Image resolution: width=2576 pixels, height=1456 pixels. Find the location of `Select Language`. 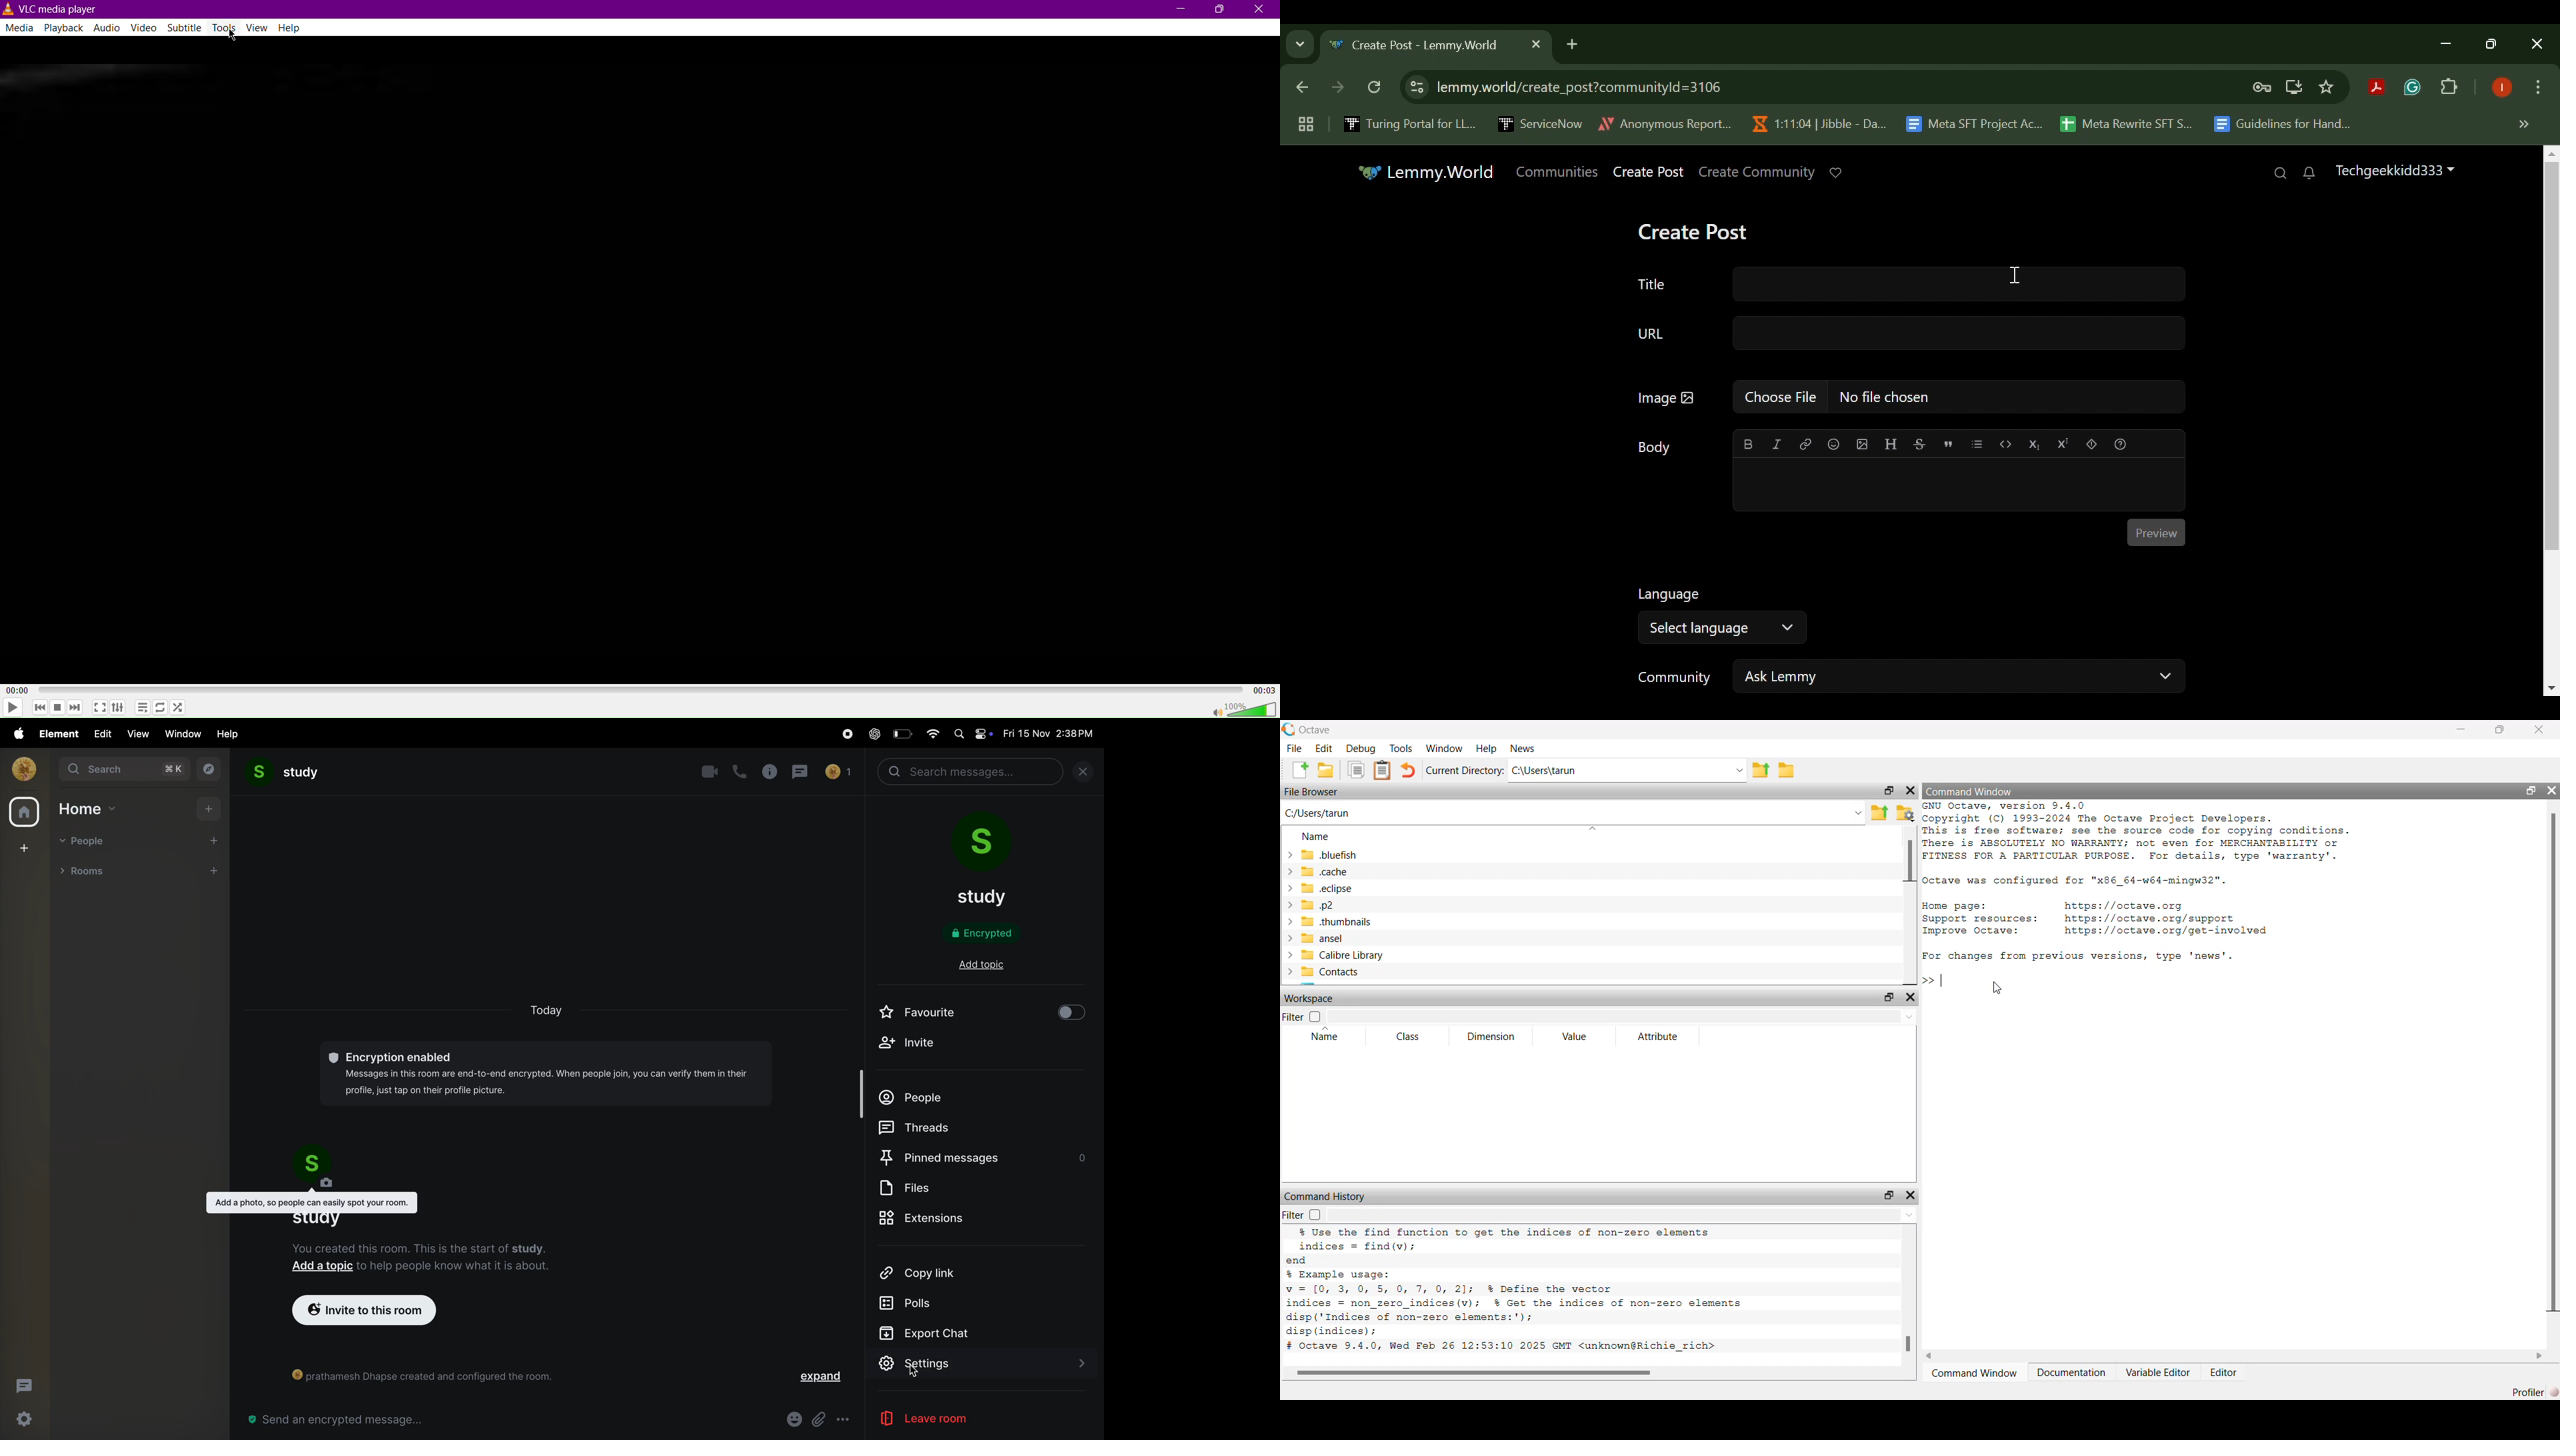

Select Language is located at coordinates (1720, 628).